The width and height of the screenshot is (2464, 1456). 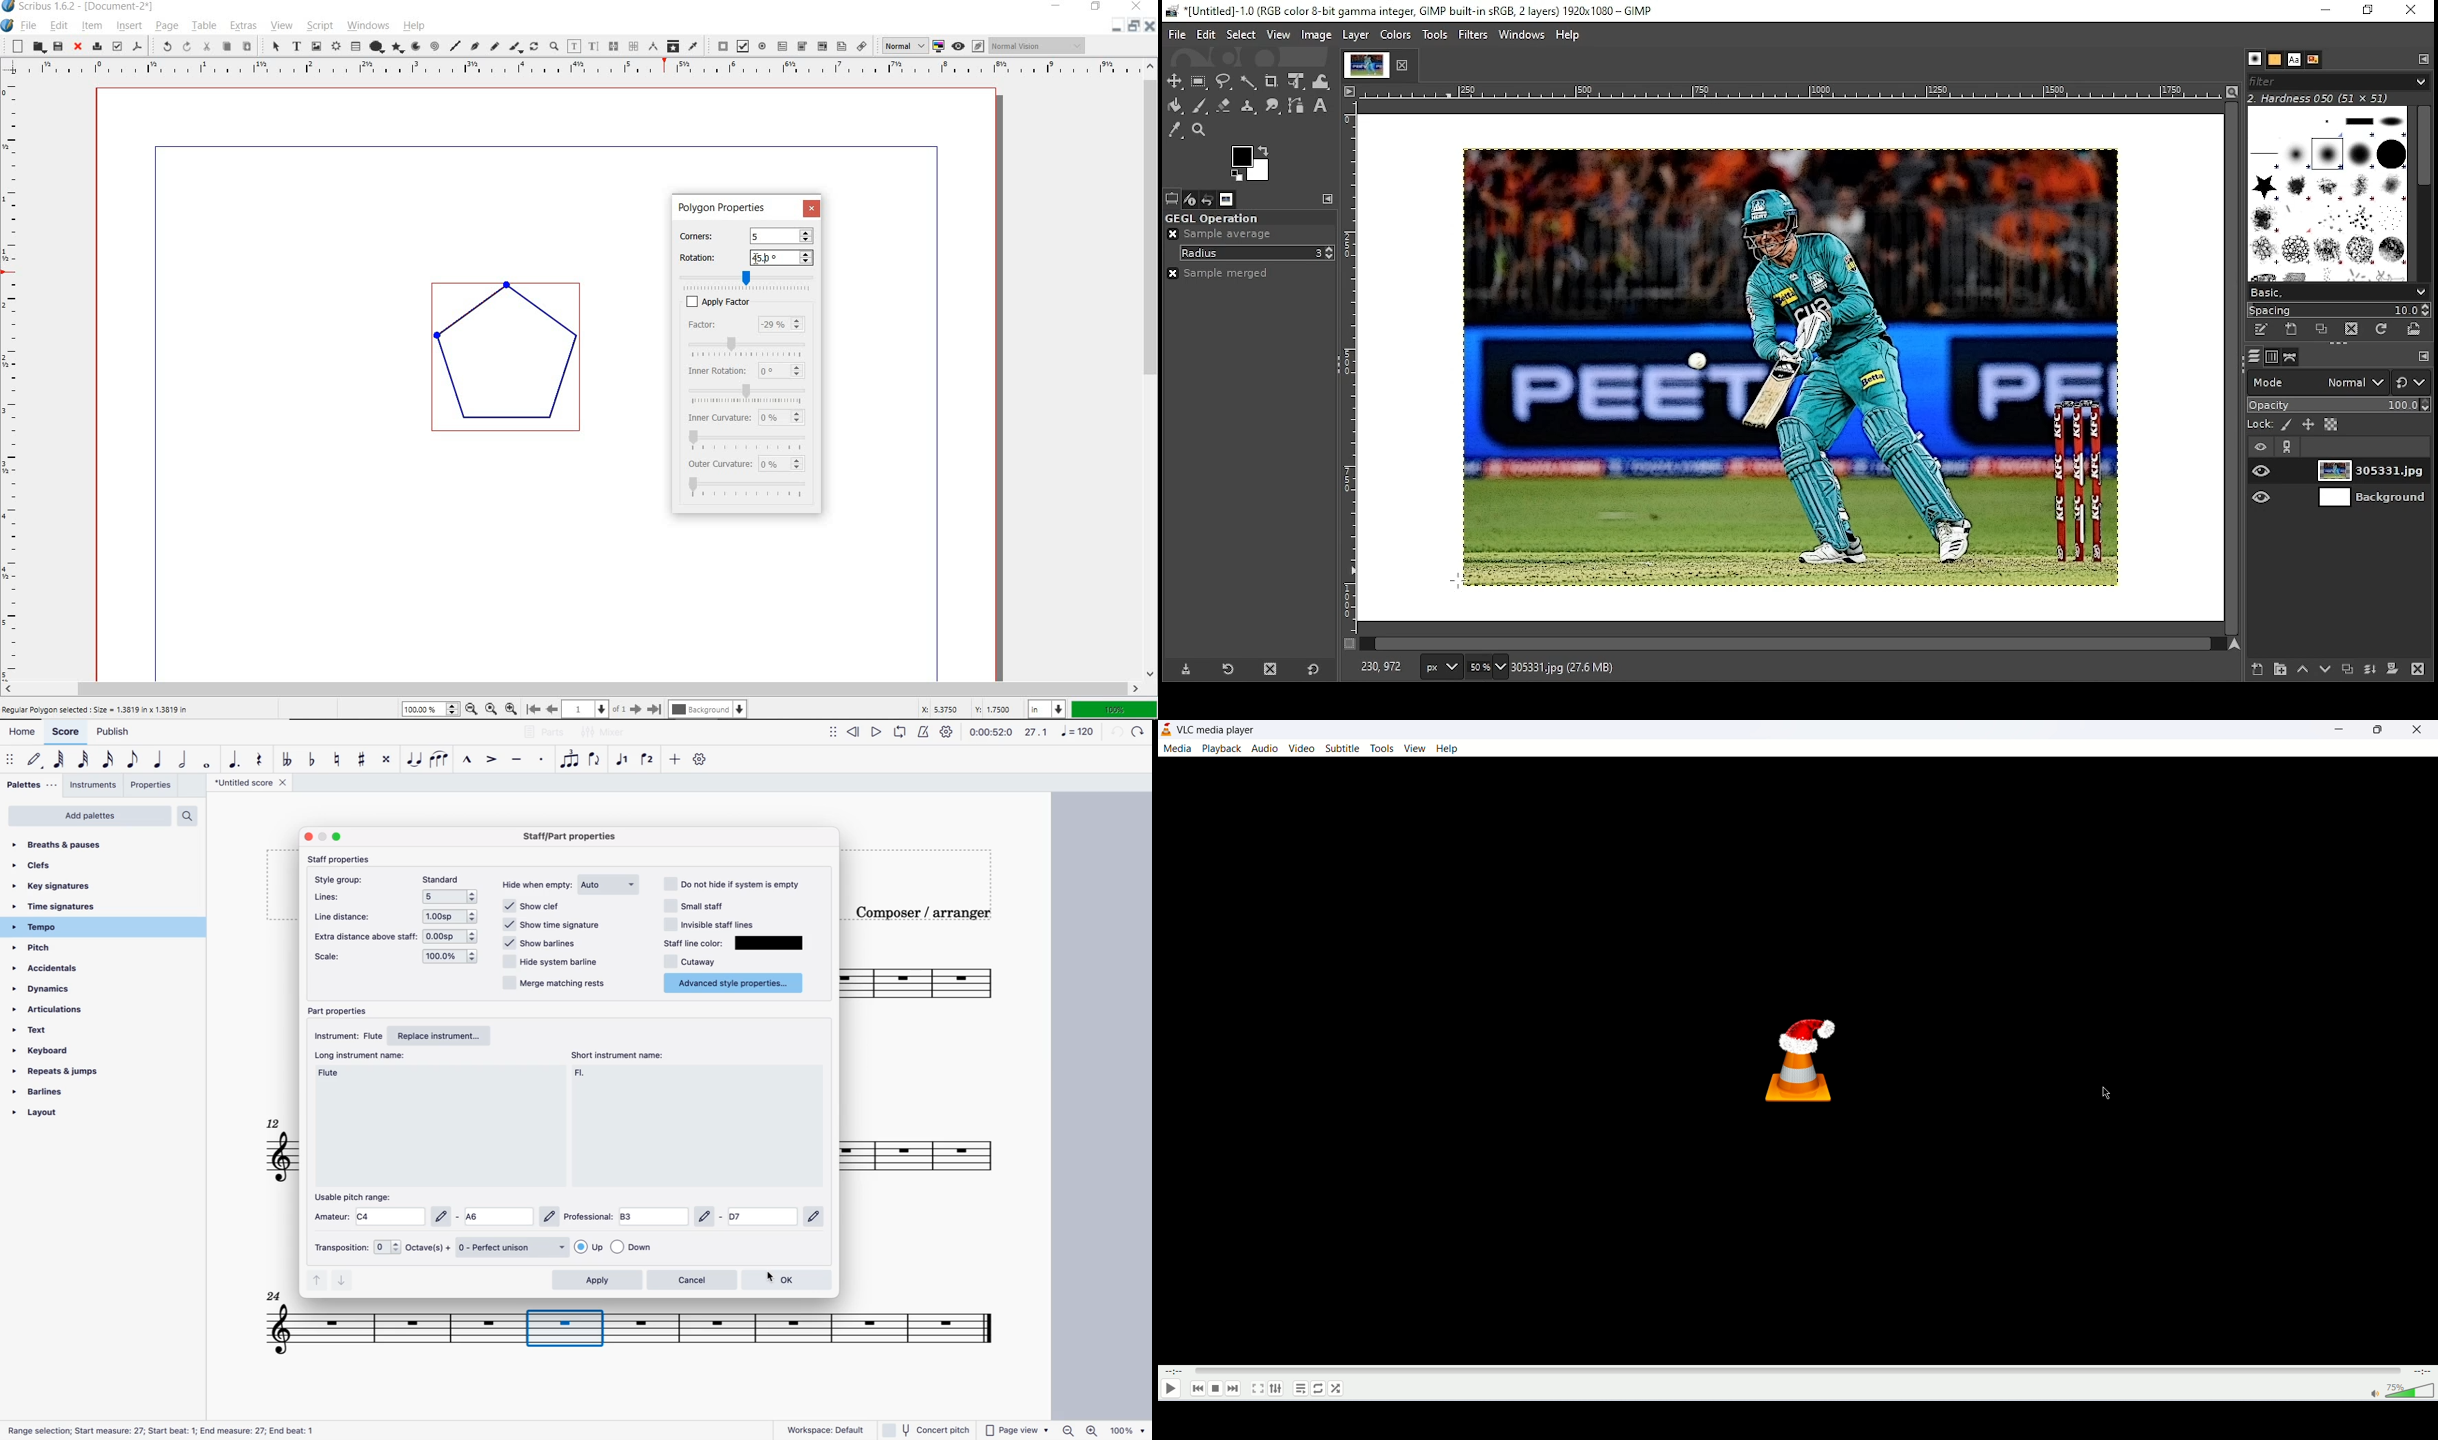 What do you see at coordinates (763, 46) in the screenshot?
I see `pdf radio button` at bounding box center [763, 46].